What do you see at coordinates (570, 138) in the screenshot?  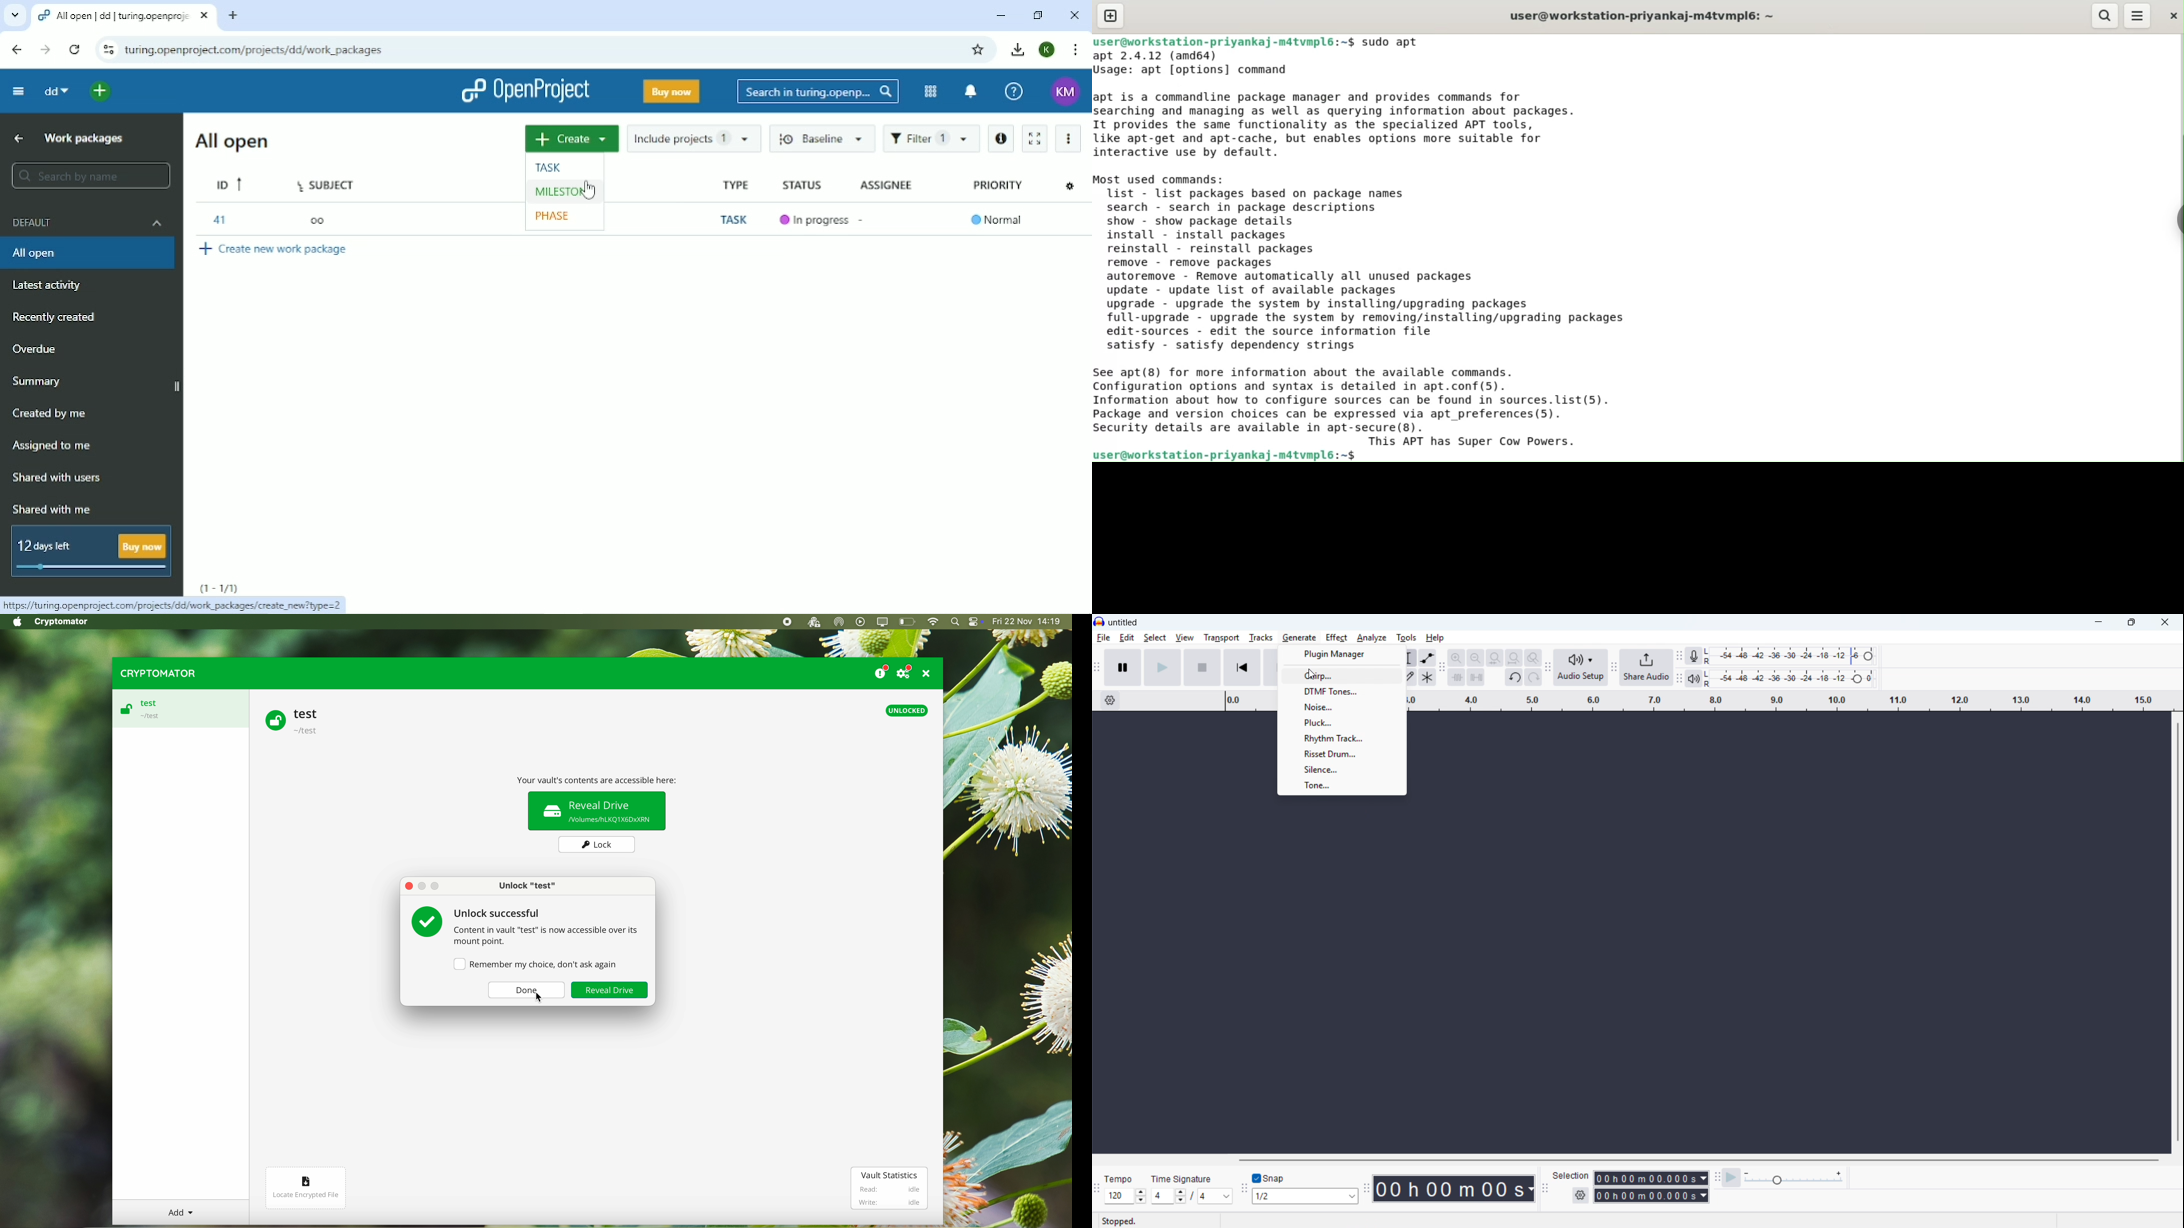 I see `Create` at bounding box center [570, 138].